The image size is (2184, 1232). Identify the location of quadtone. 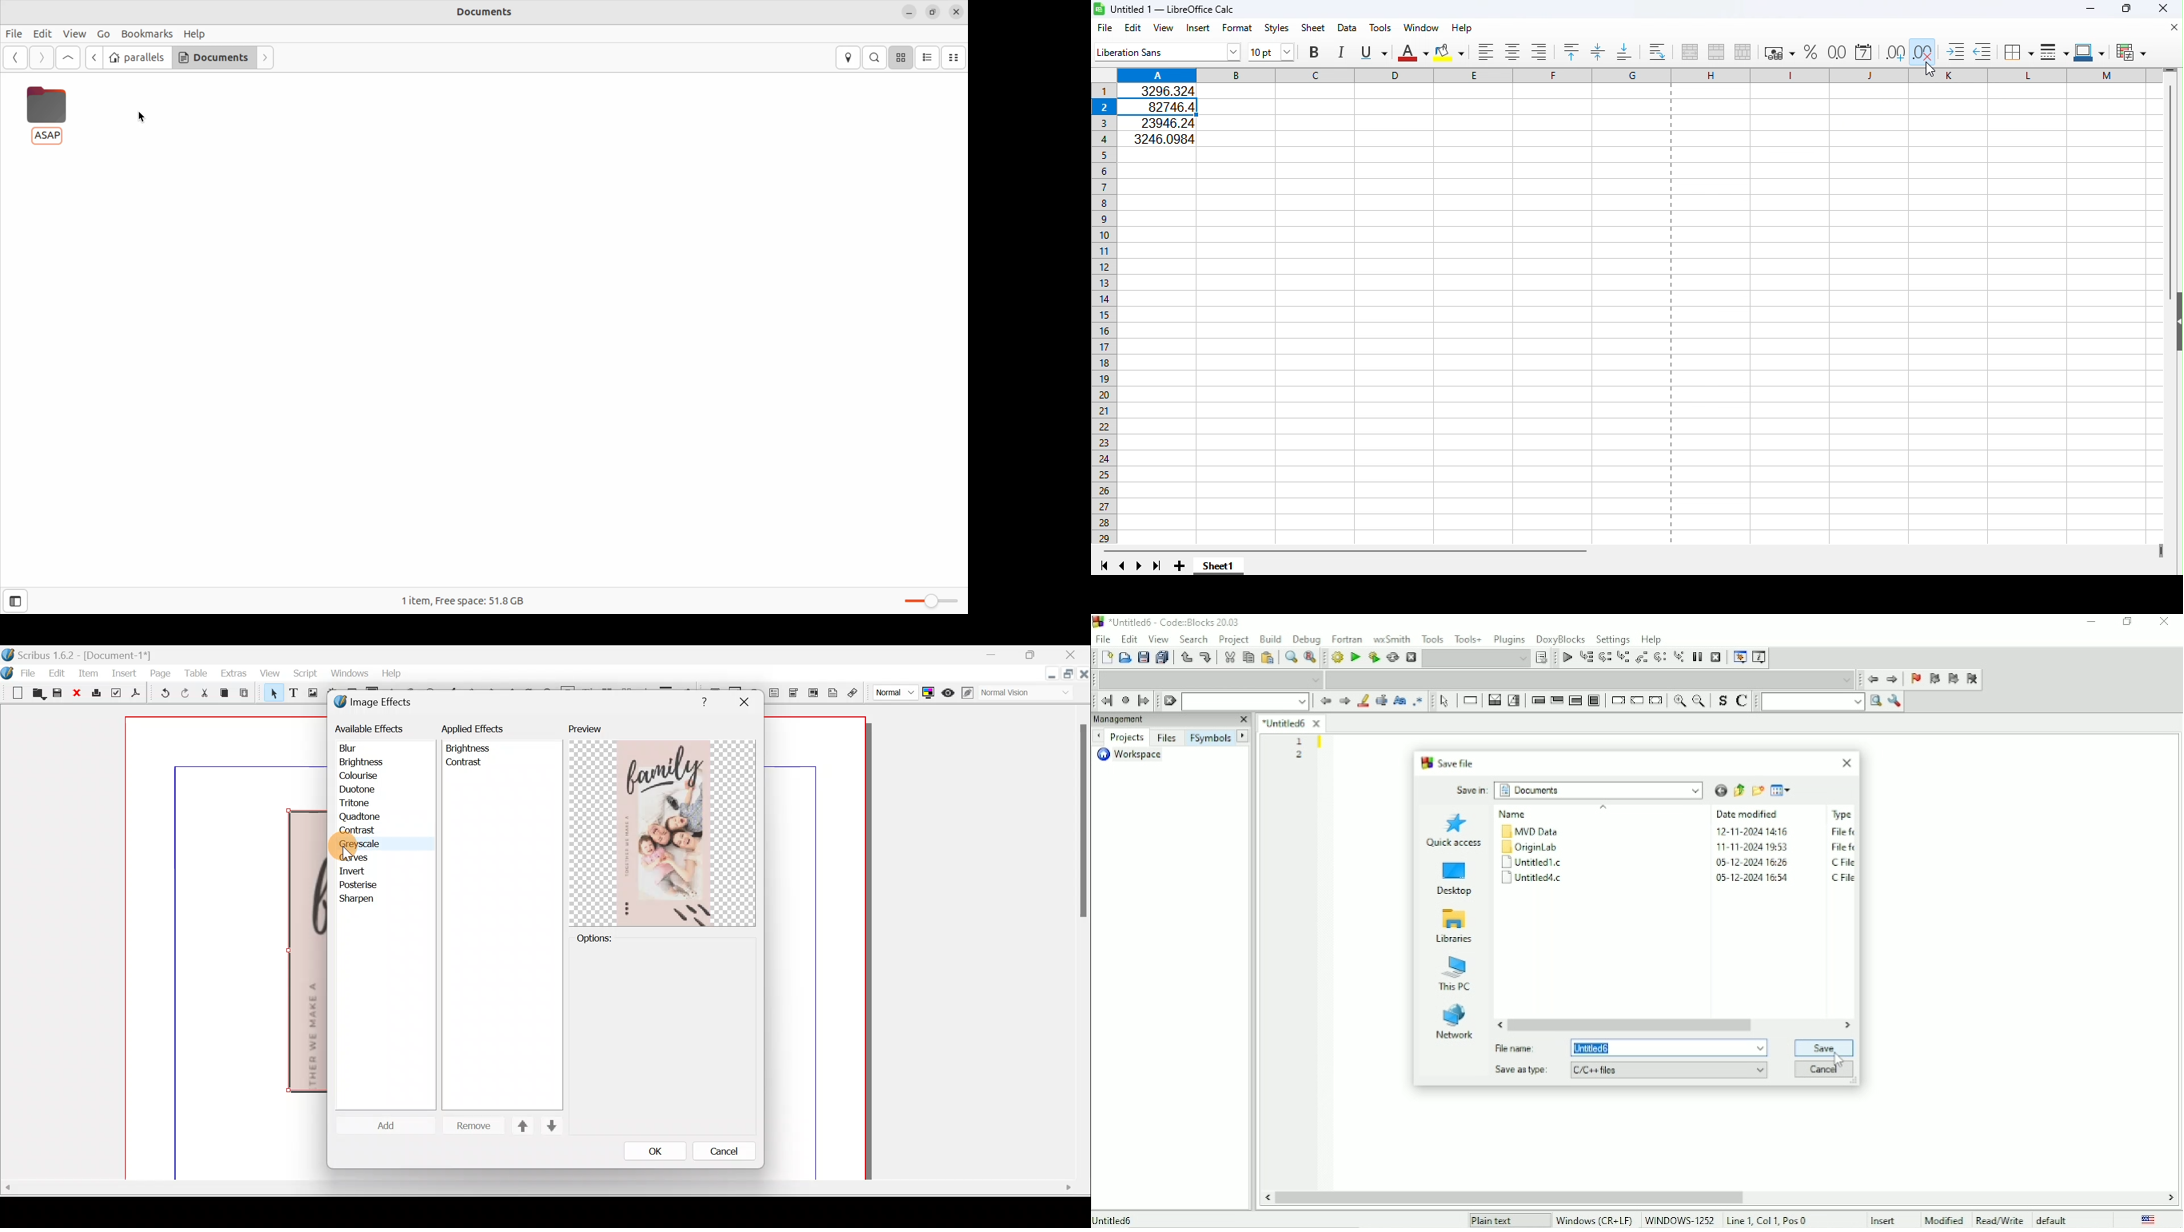
(364, 817).